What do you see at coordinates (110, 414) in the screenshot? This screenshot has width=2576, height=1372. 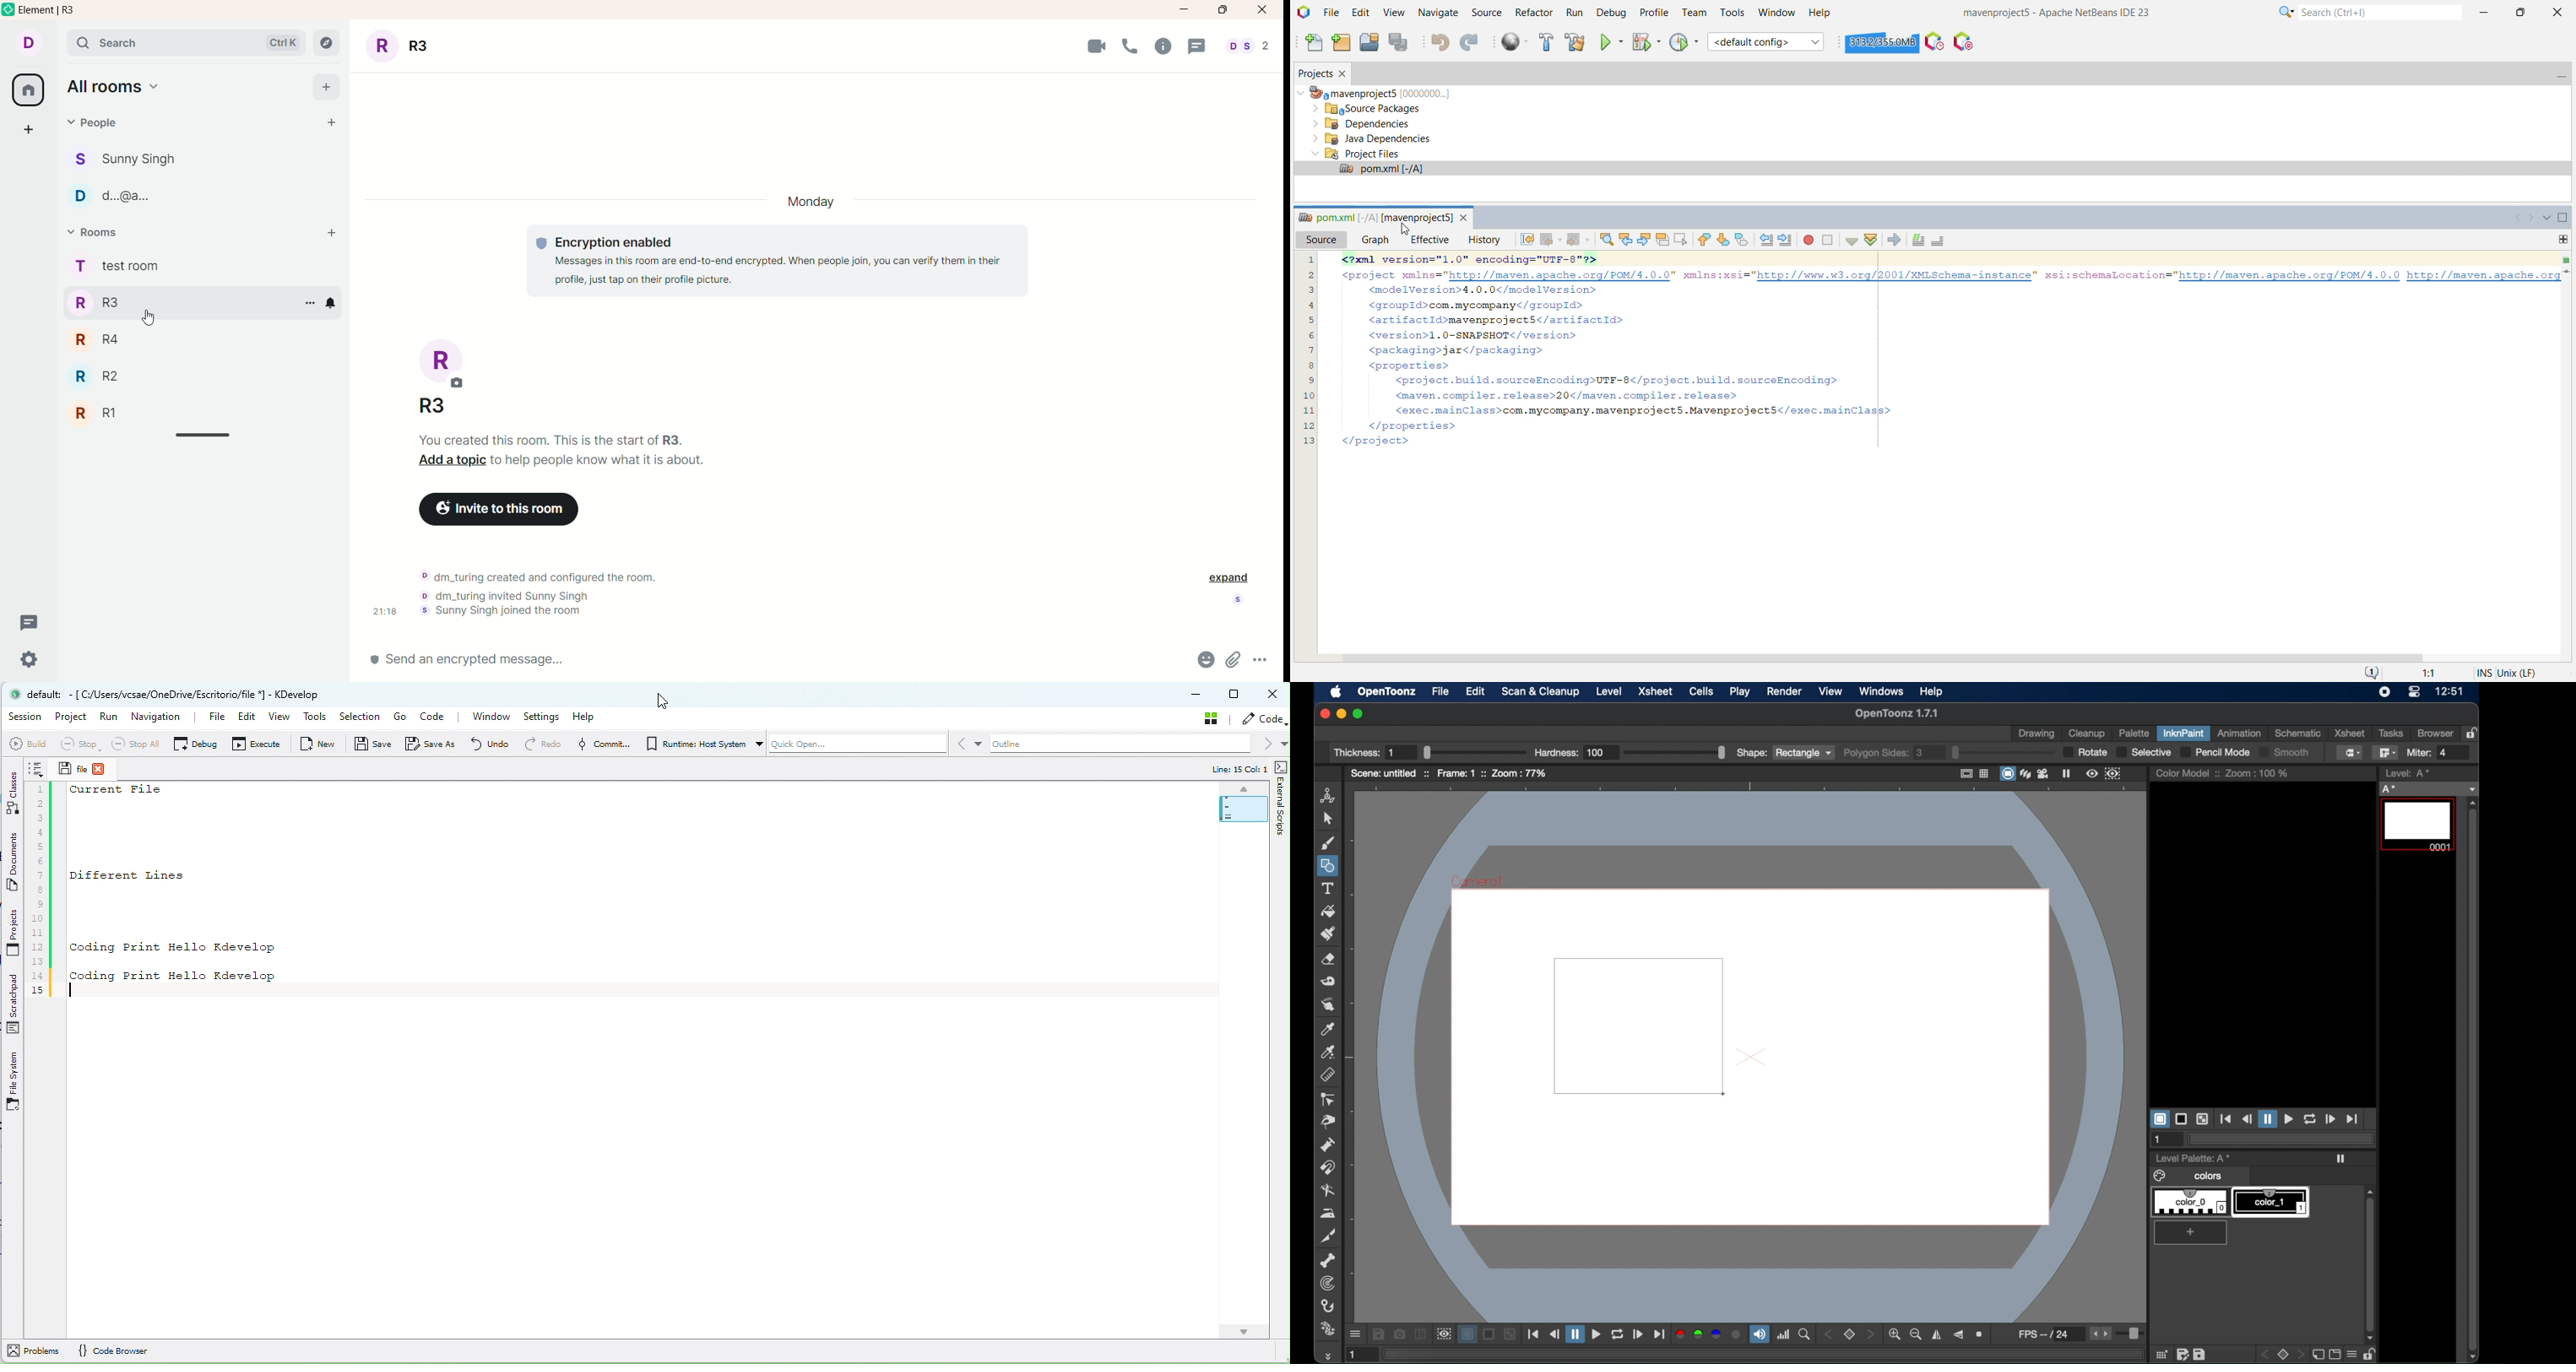 I see `R1` at bounding box center [110, 414].